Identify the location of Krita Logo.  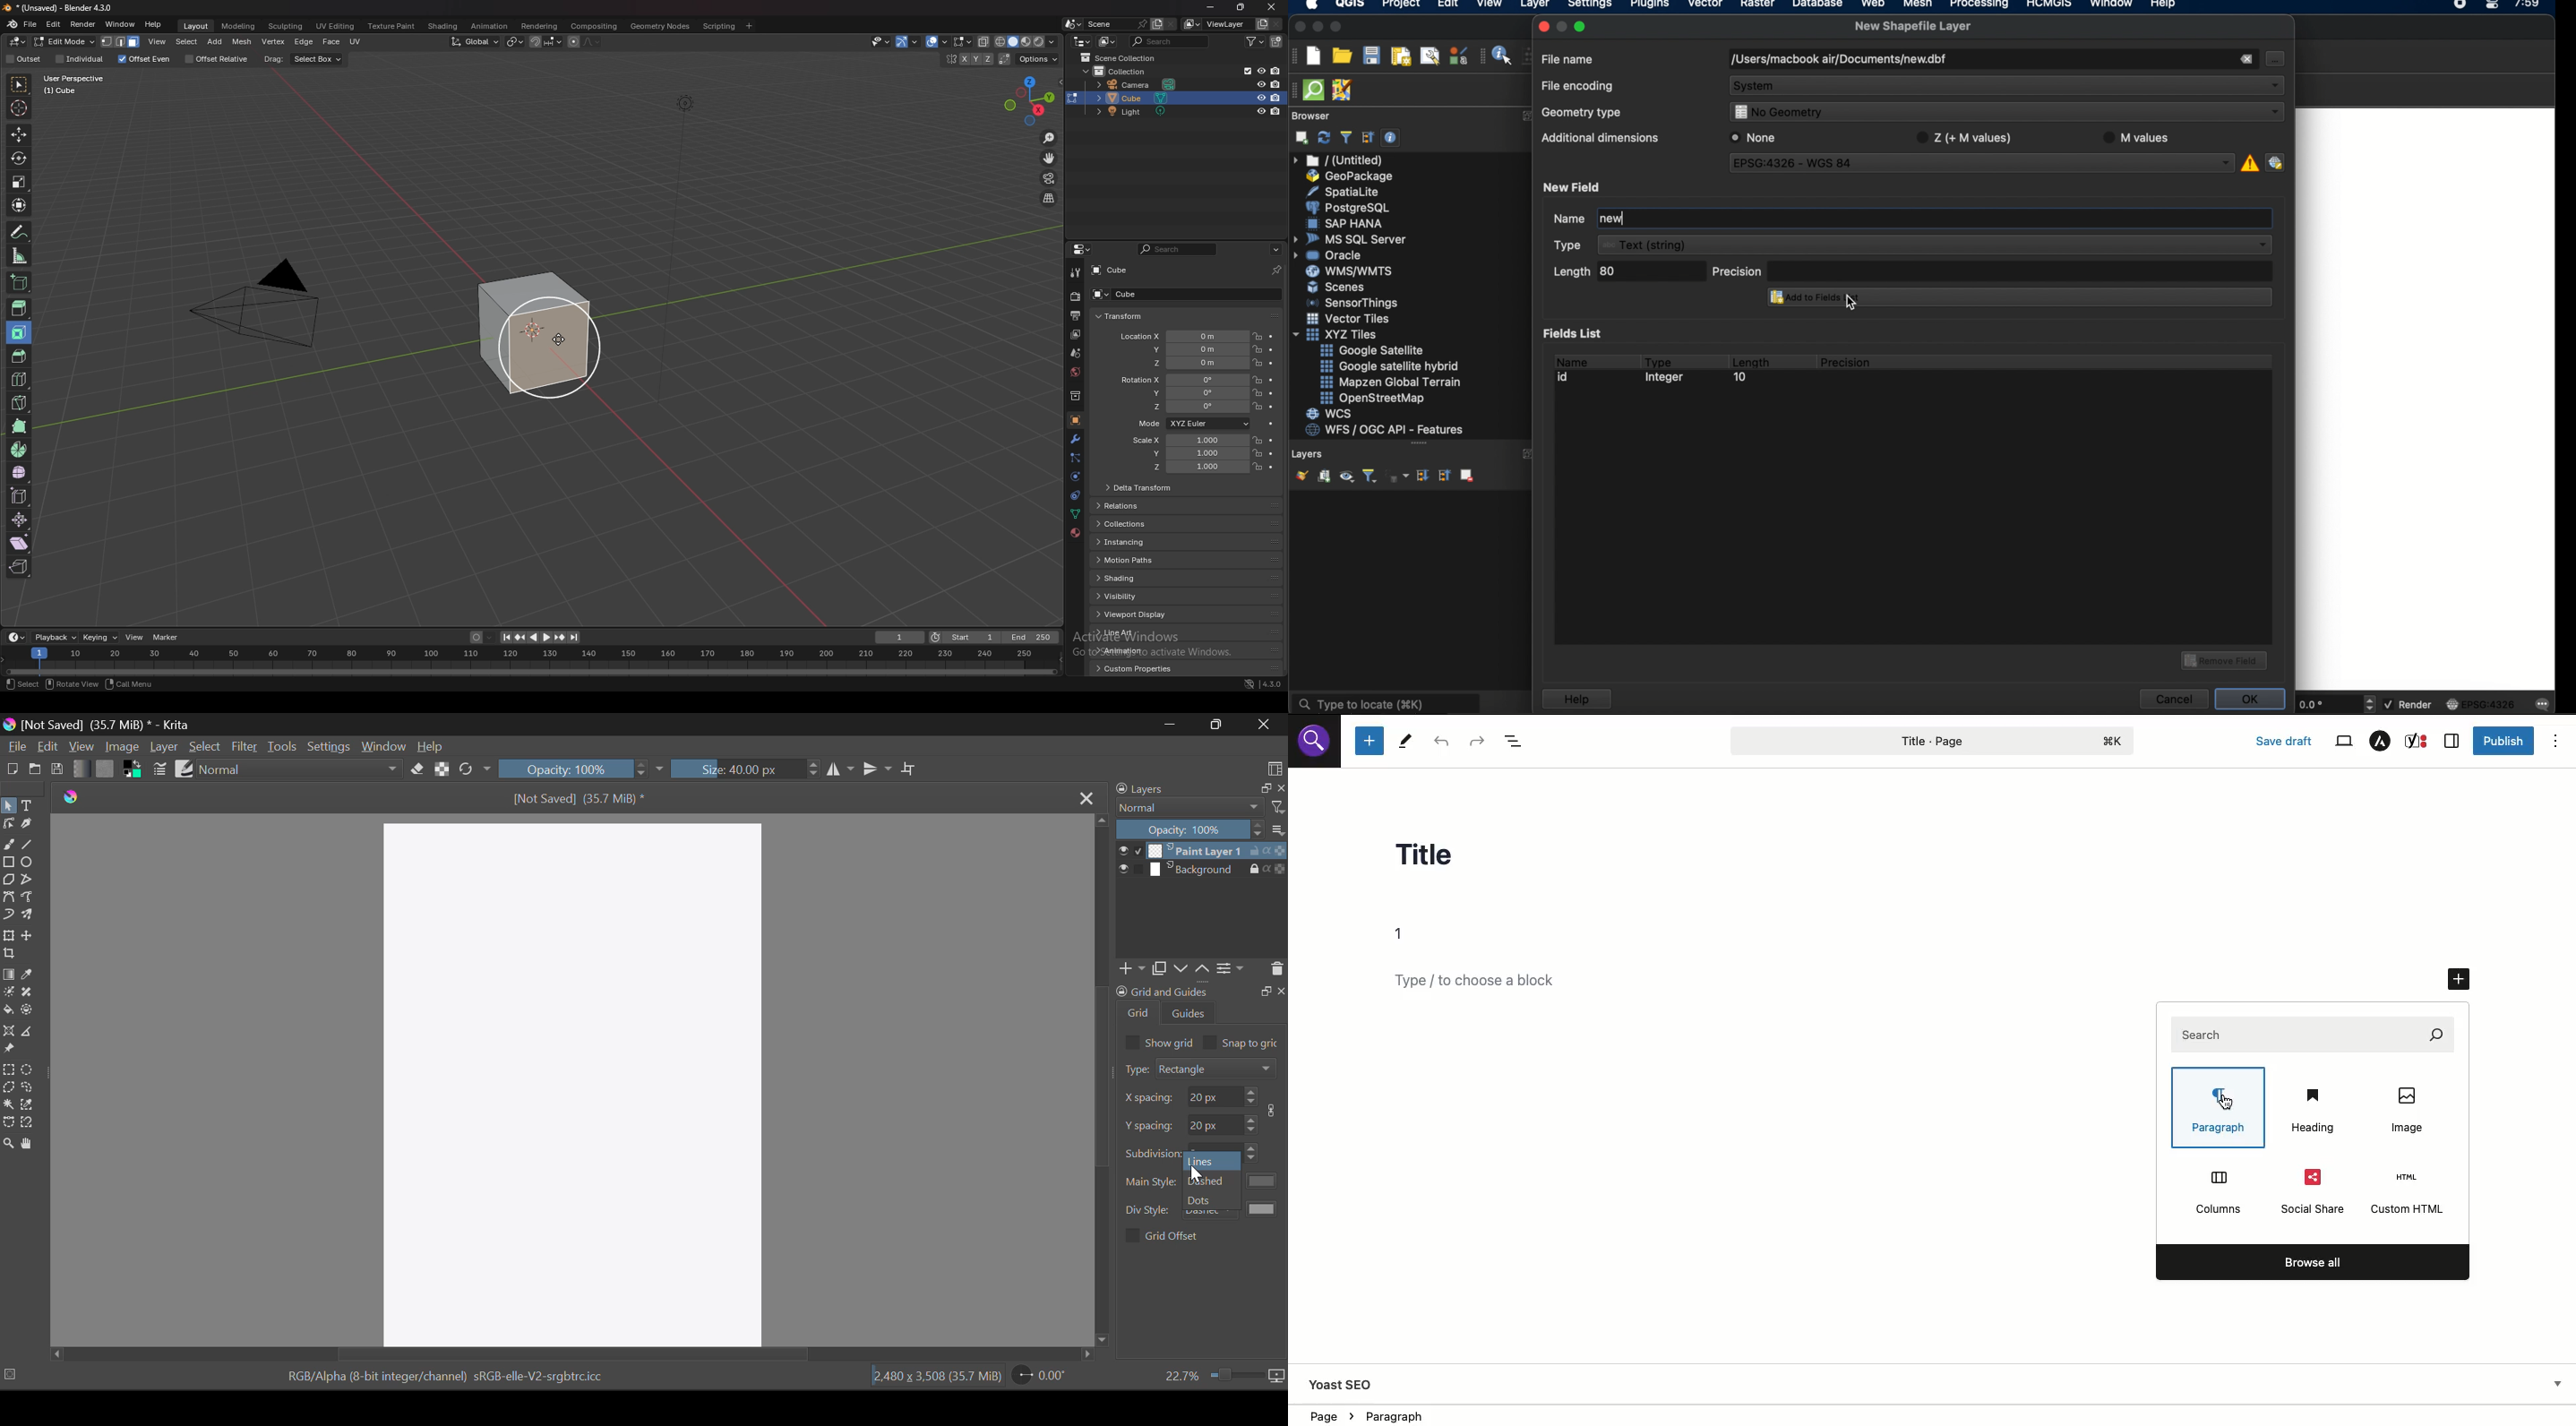
(72, 797).